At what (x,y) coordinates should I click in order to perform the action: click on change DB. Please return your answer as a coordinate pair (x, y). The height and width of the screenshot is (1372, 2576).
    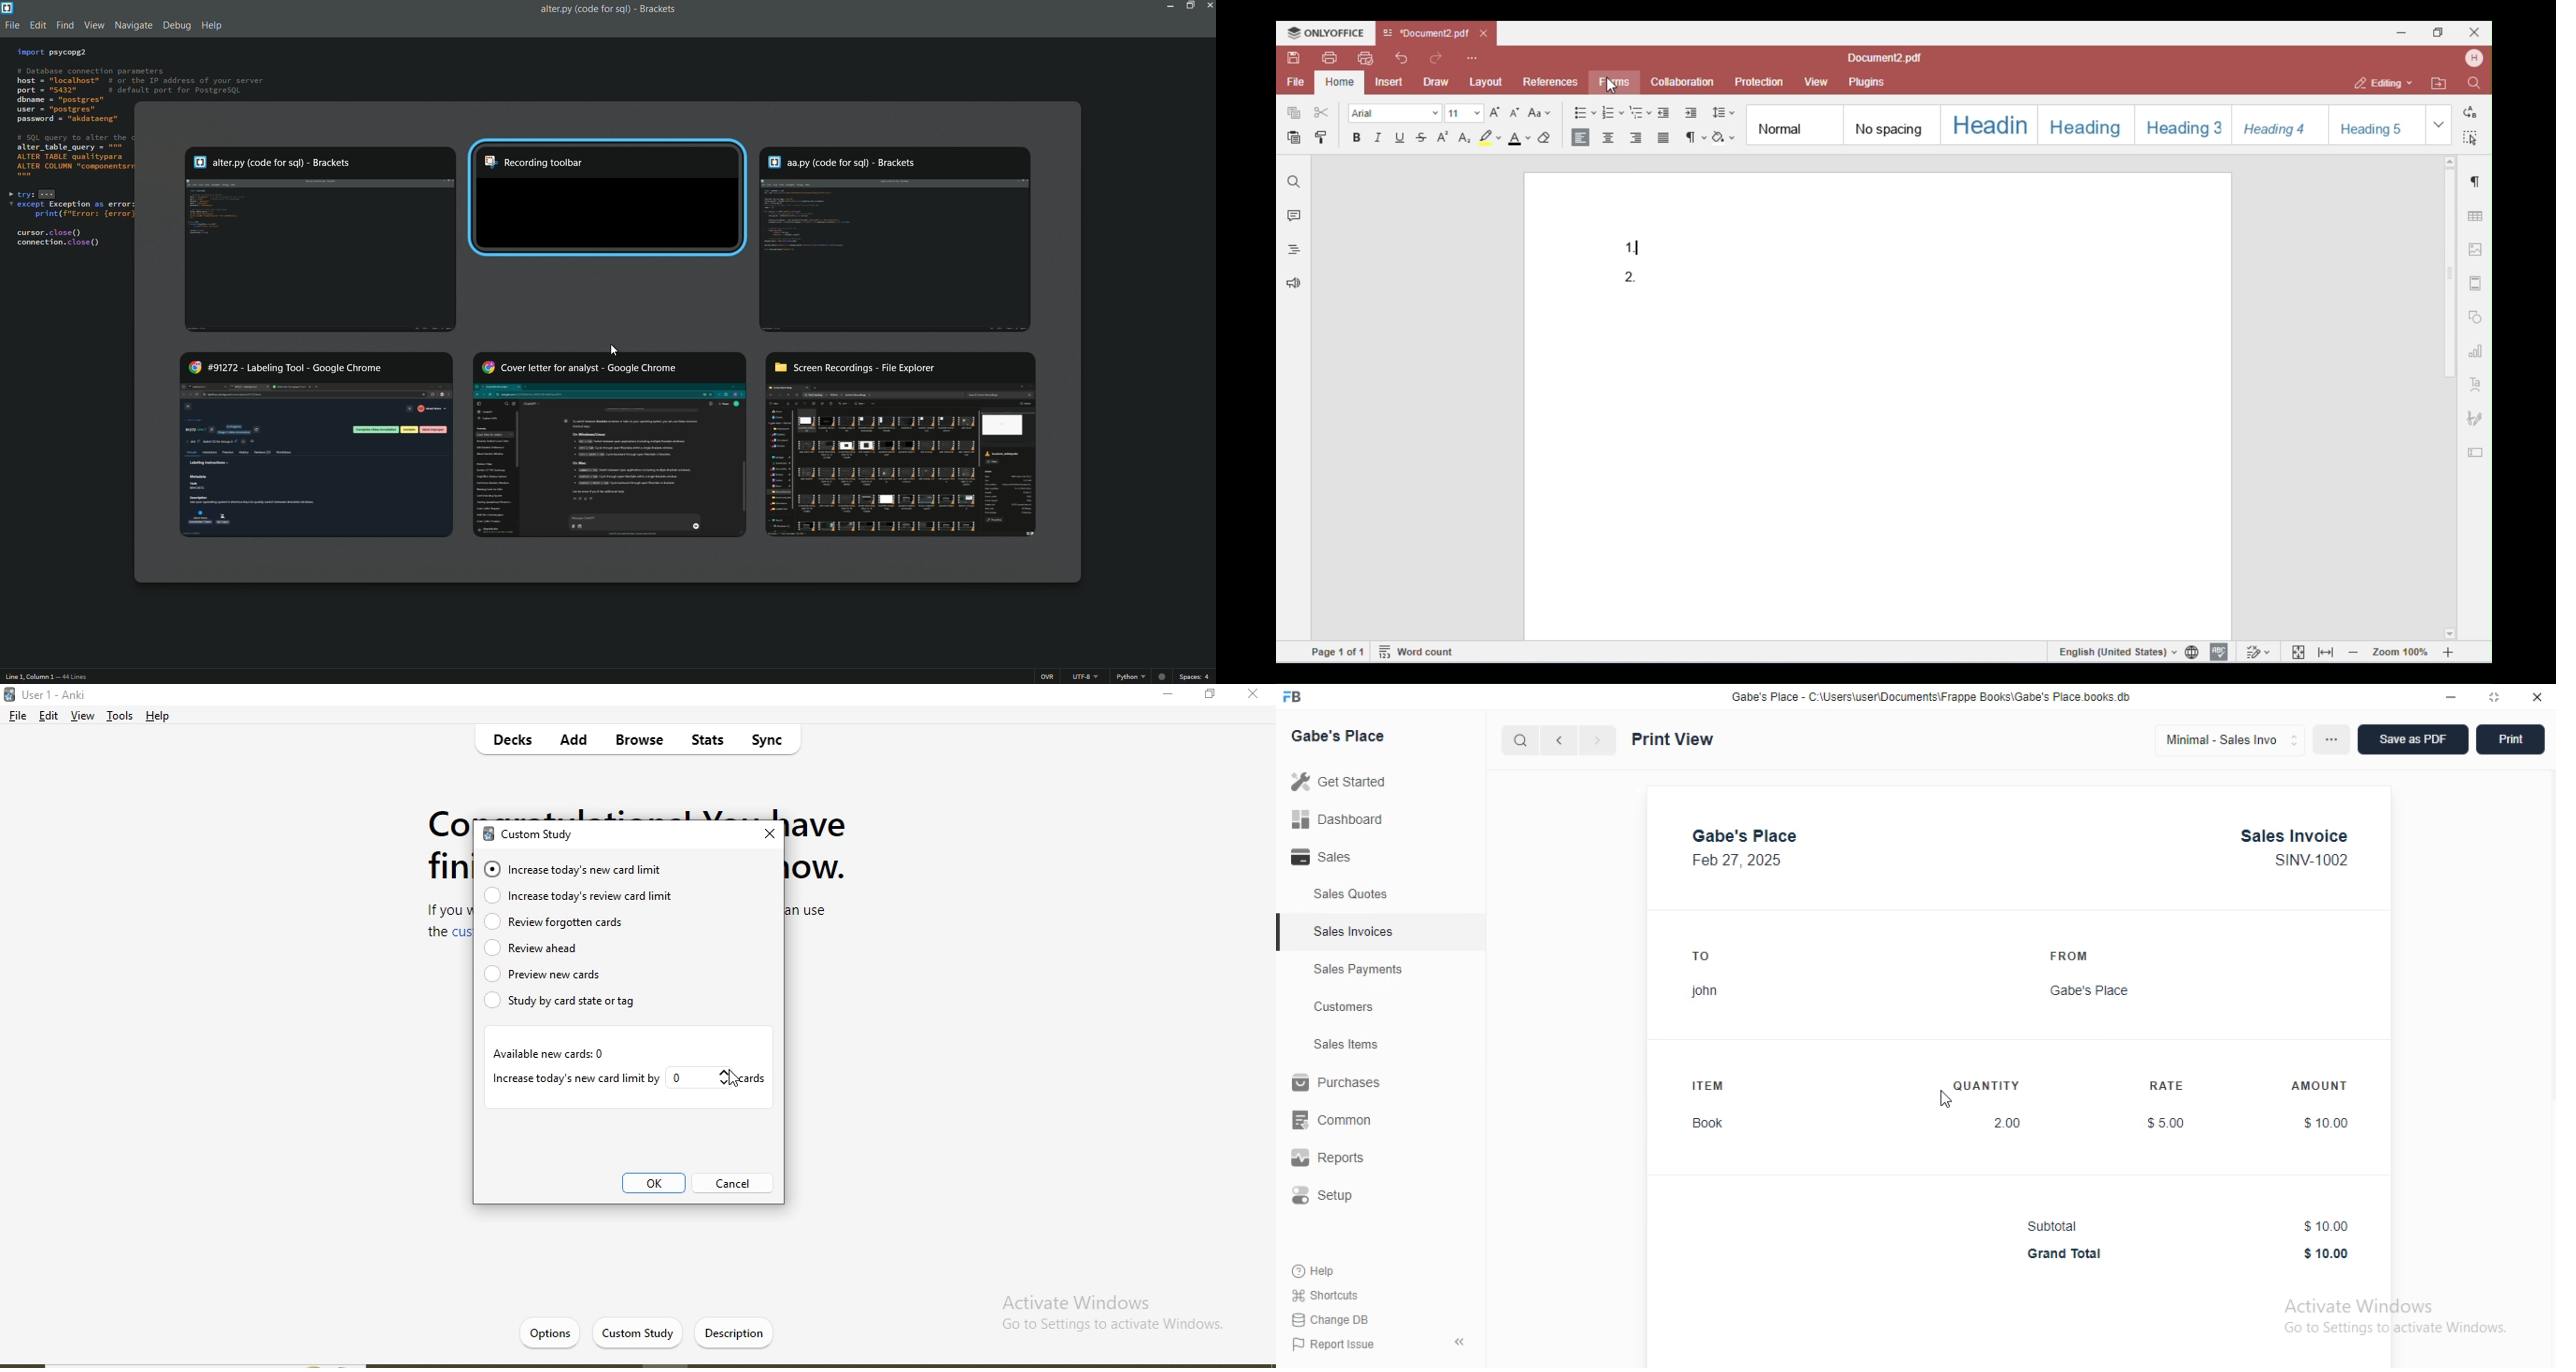
    Looking at the image, I should click on (1330, 1320).